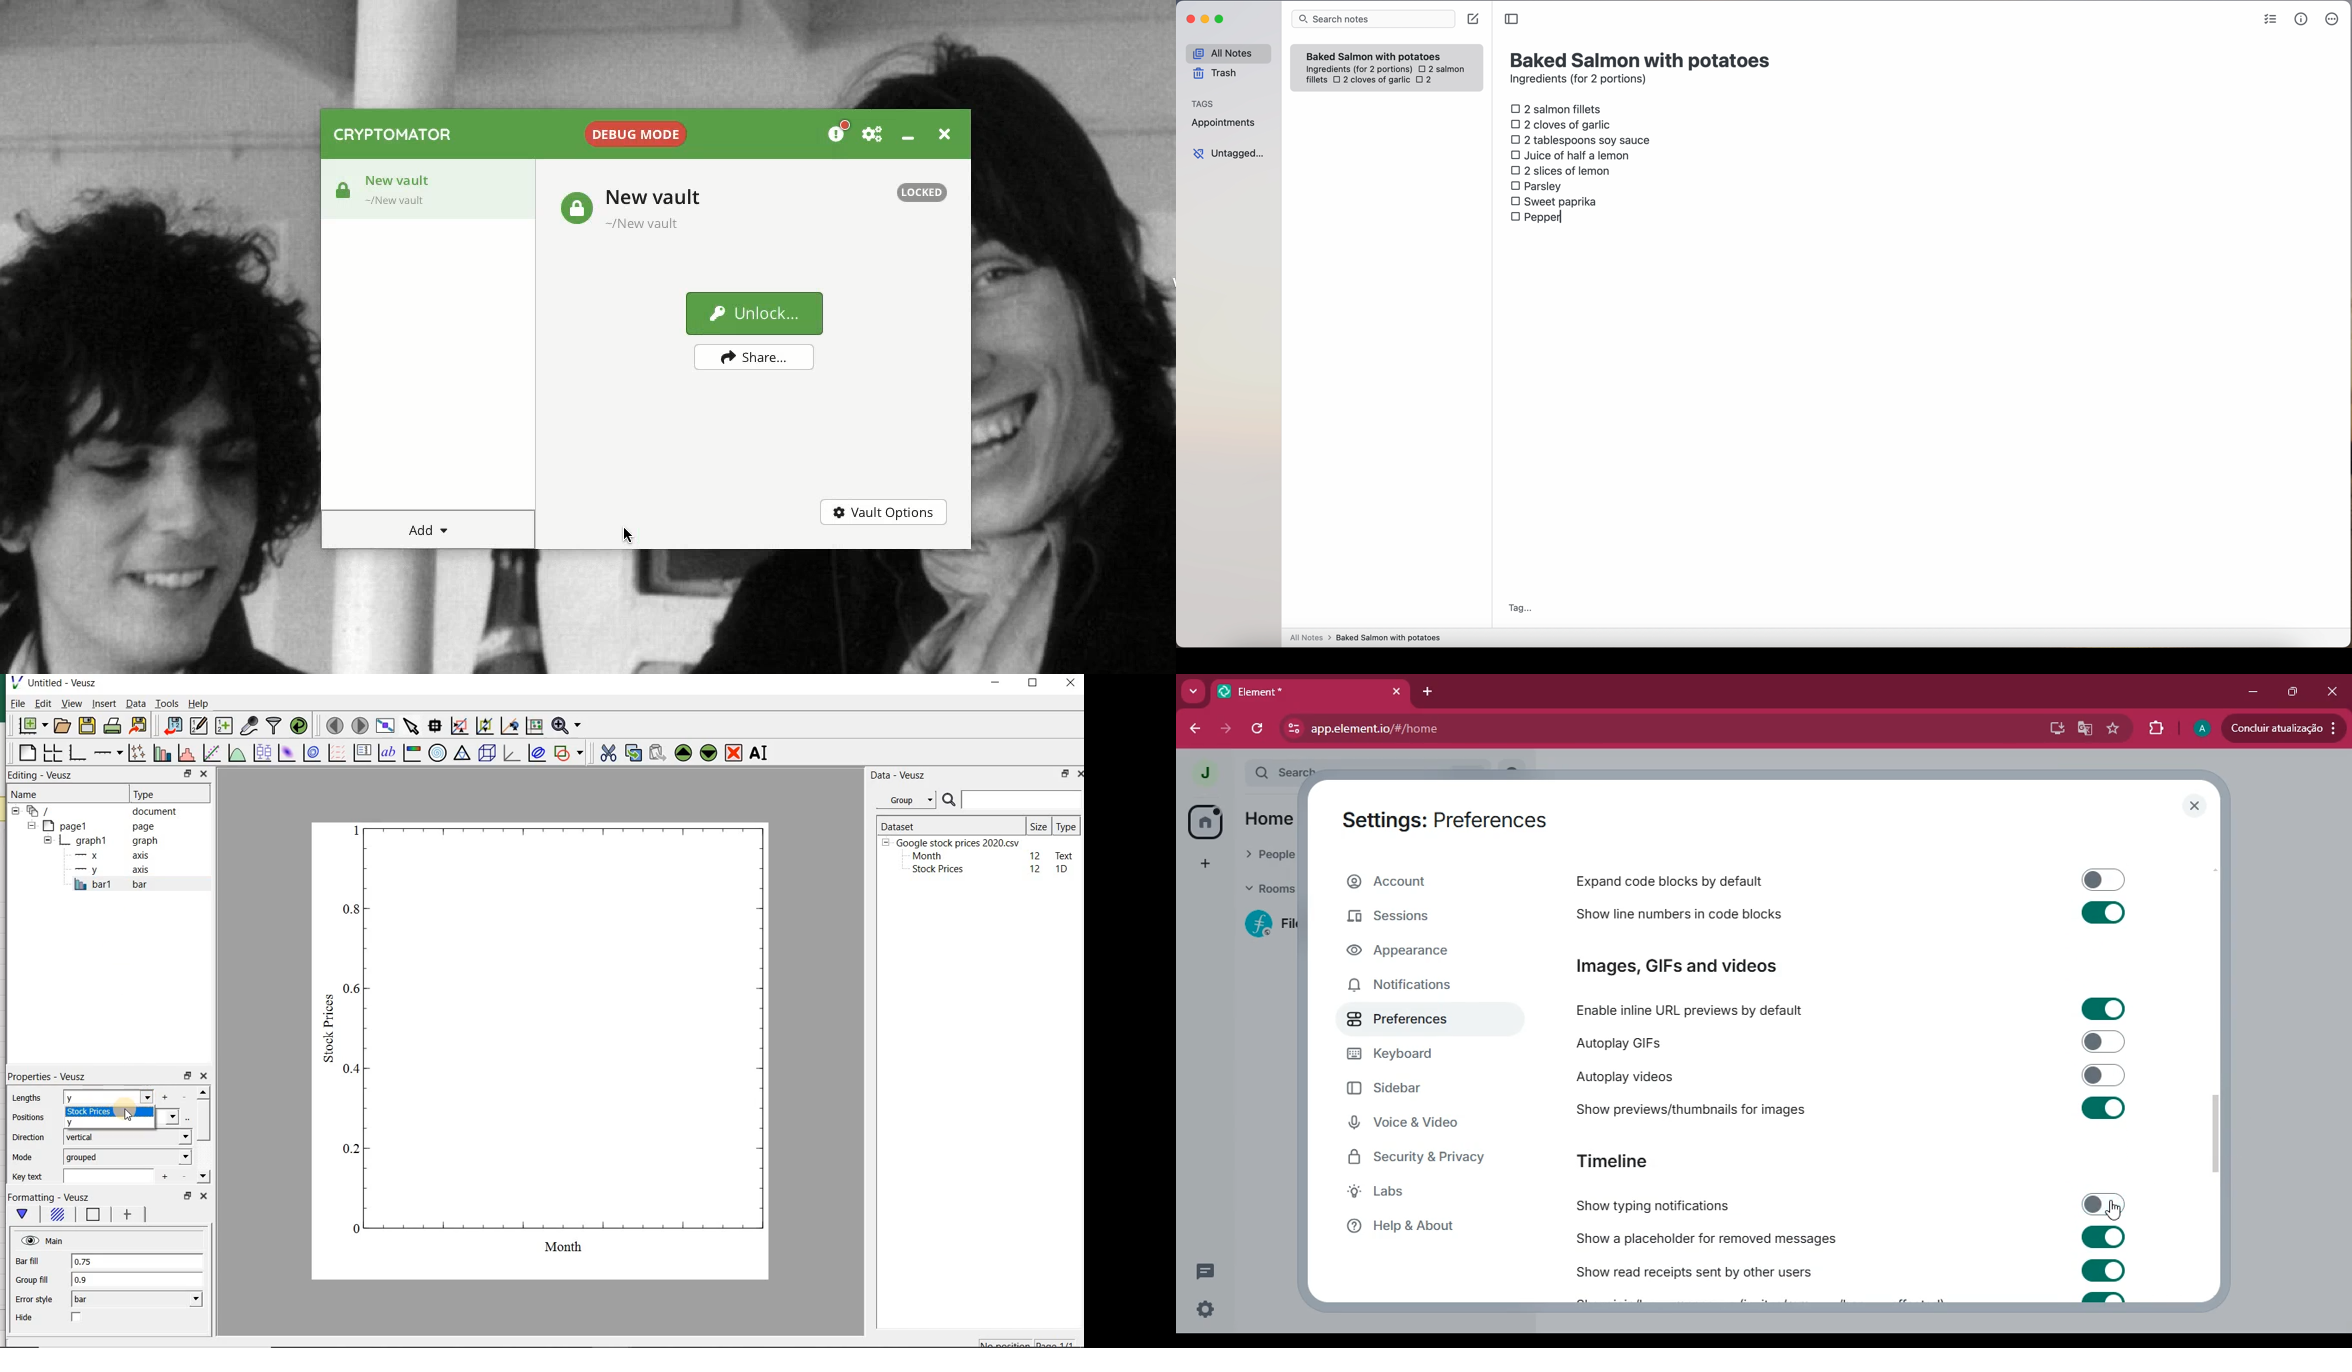  What do you see at coordinates (1317, 80) in the screenshot?
I see `fillets` at bounding box center [1317, 80].